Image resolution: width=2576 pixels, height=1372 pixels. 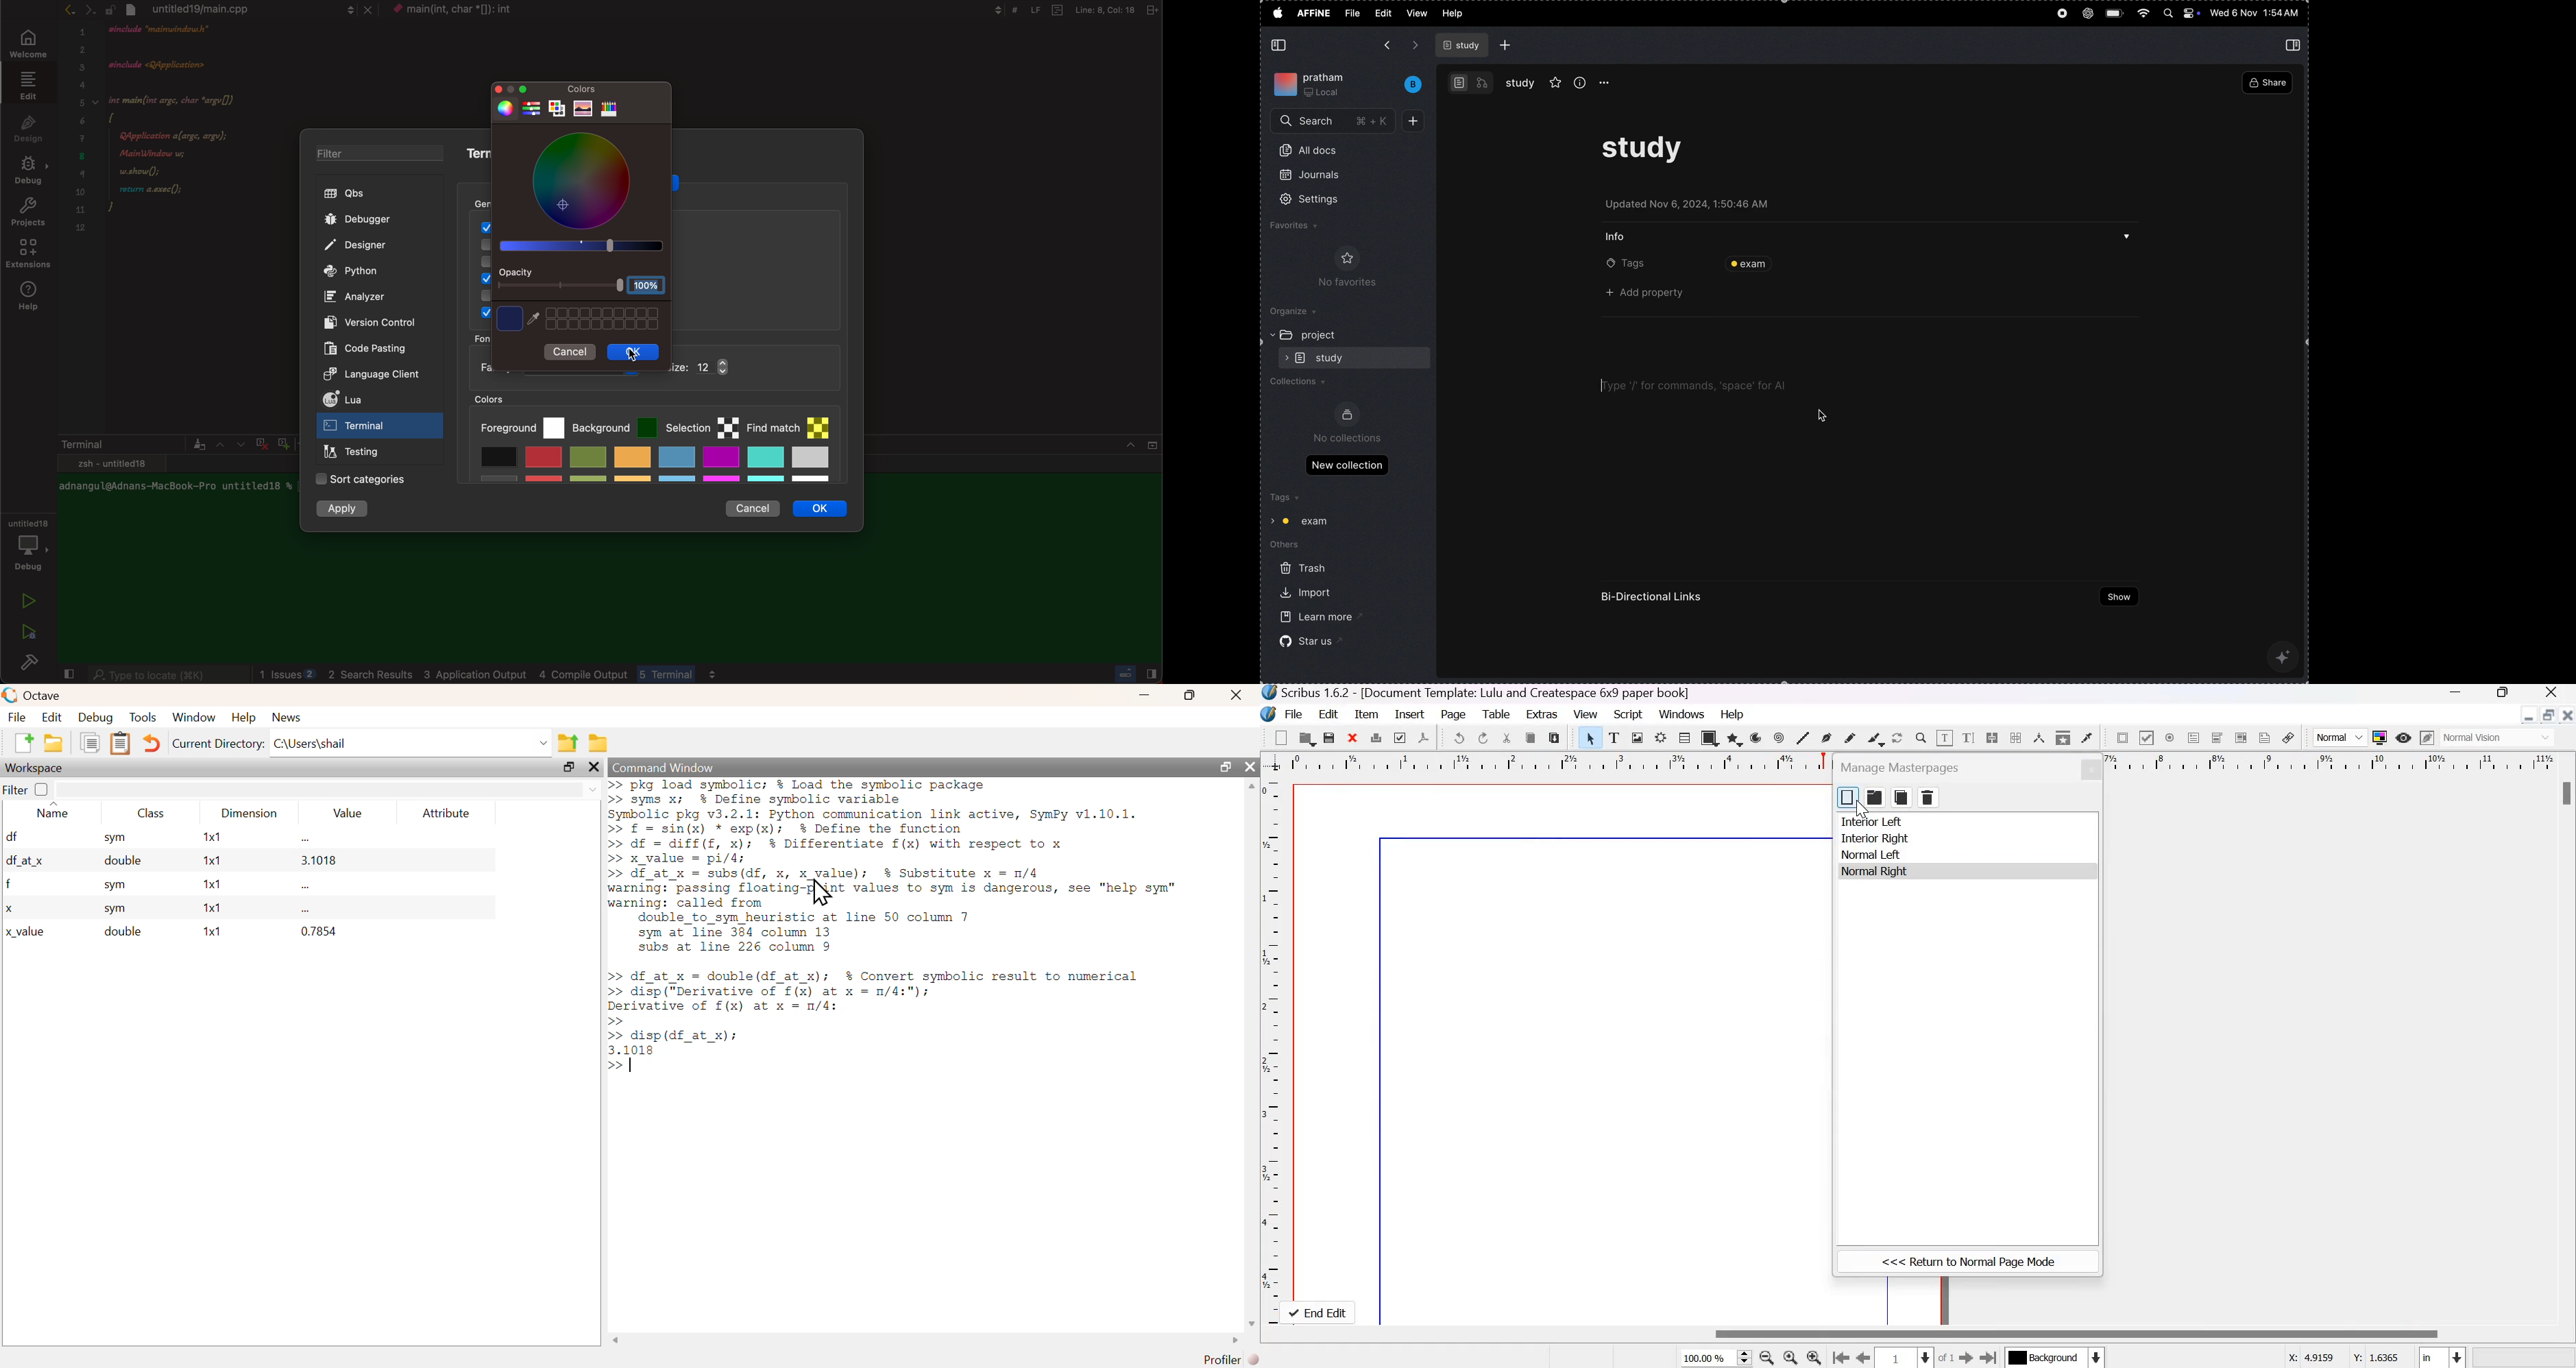 I want to click on add tag, so click(x=1929, y=263).